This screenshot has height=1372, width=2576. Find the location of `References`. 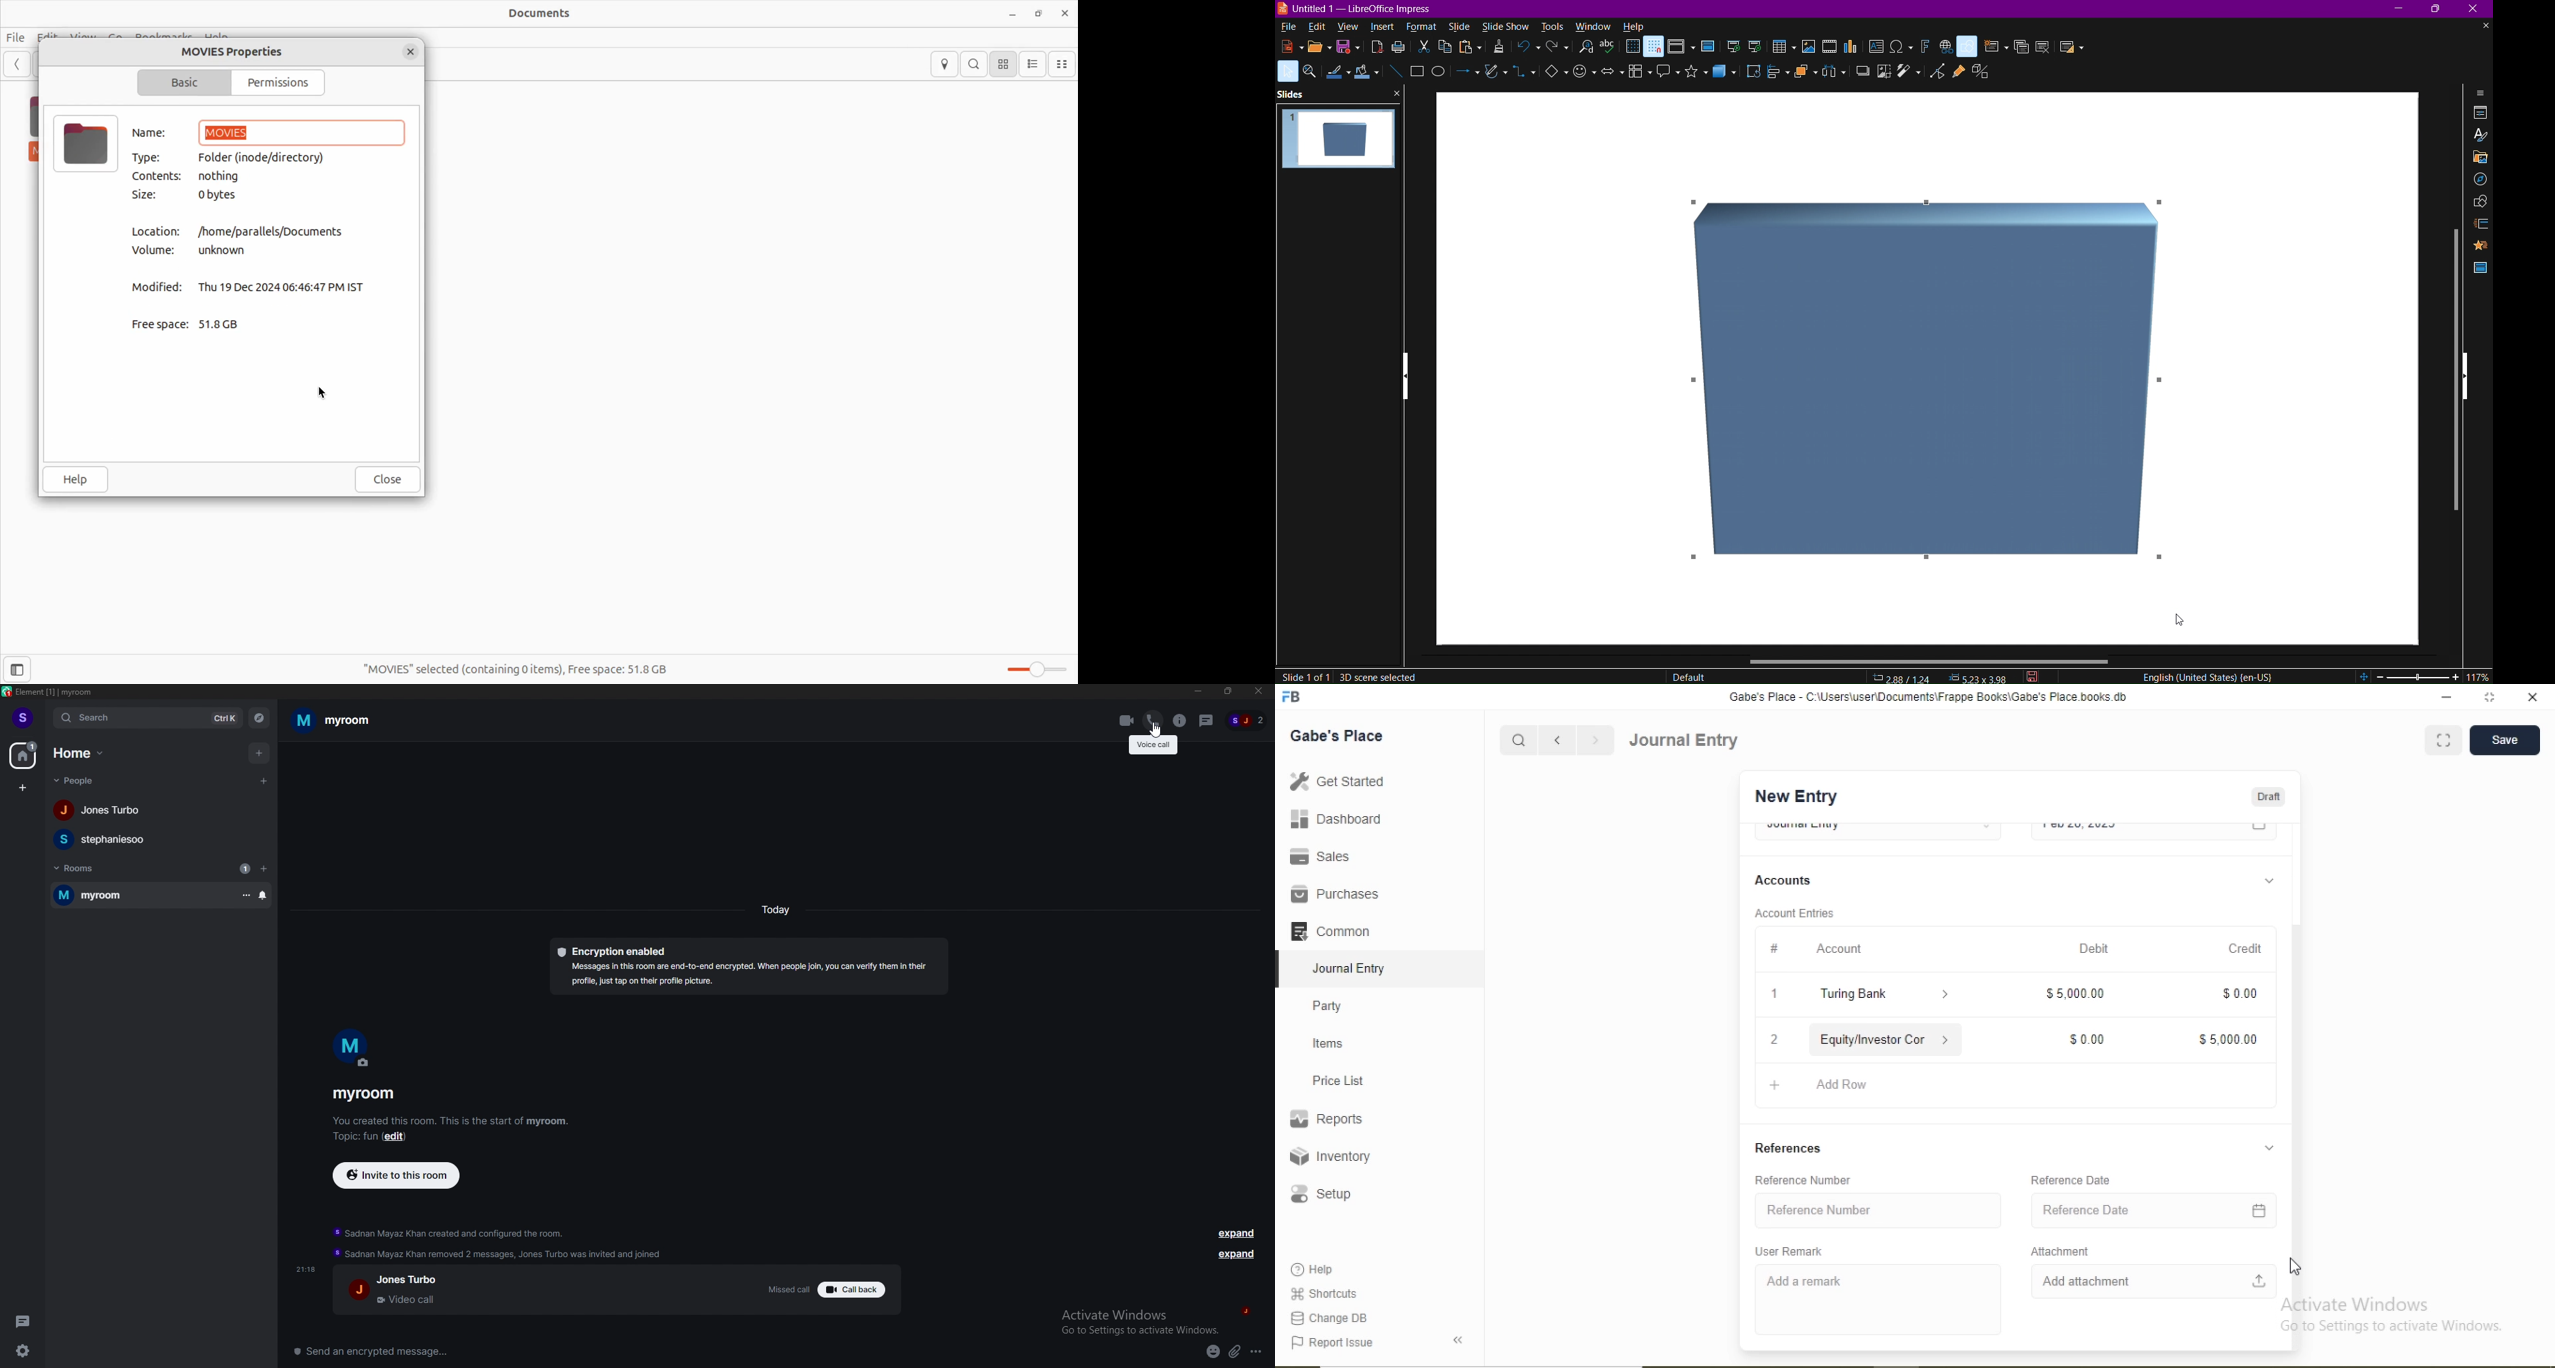

References is located at coordinates (1789, 1148).